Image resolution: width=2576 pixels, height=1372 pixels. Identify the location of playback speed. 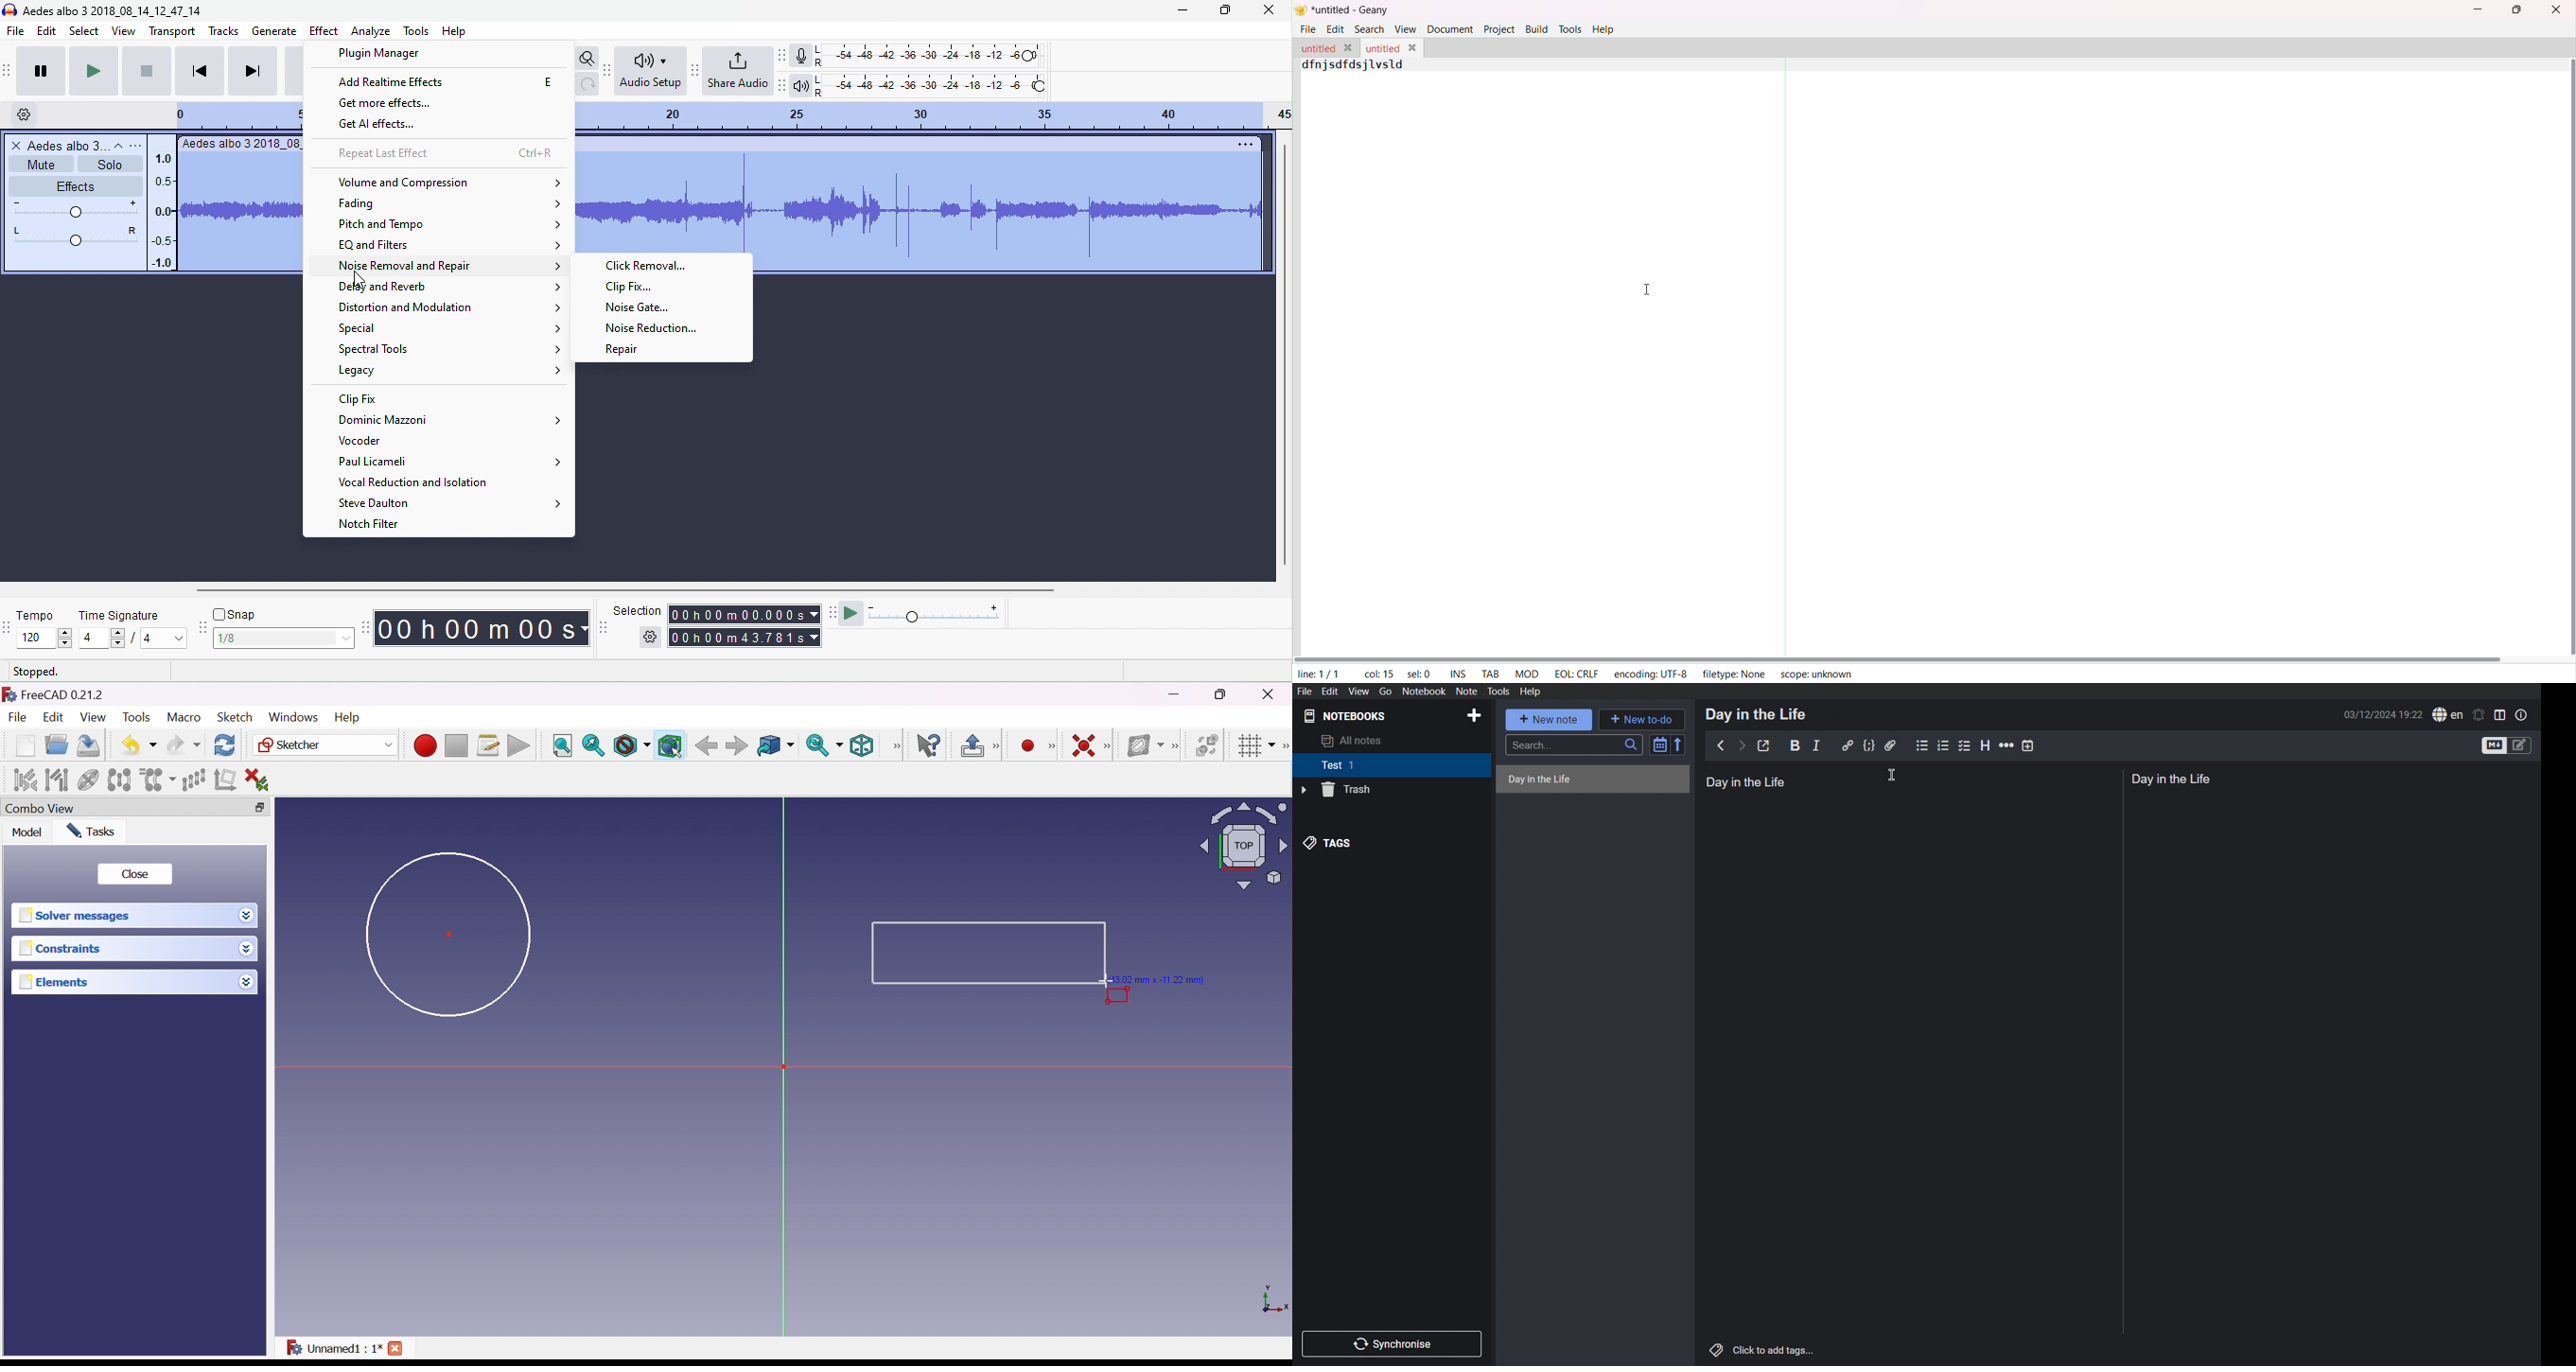
(938, 614).